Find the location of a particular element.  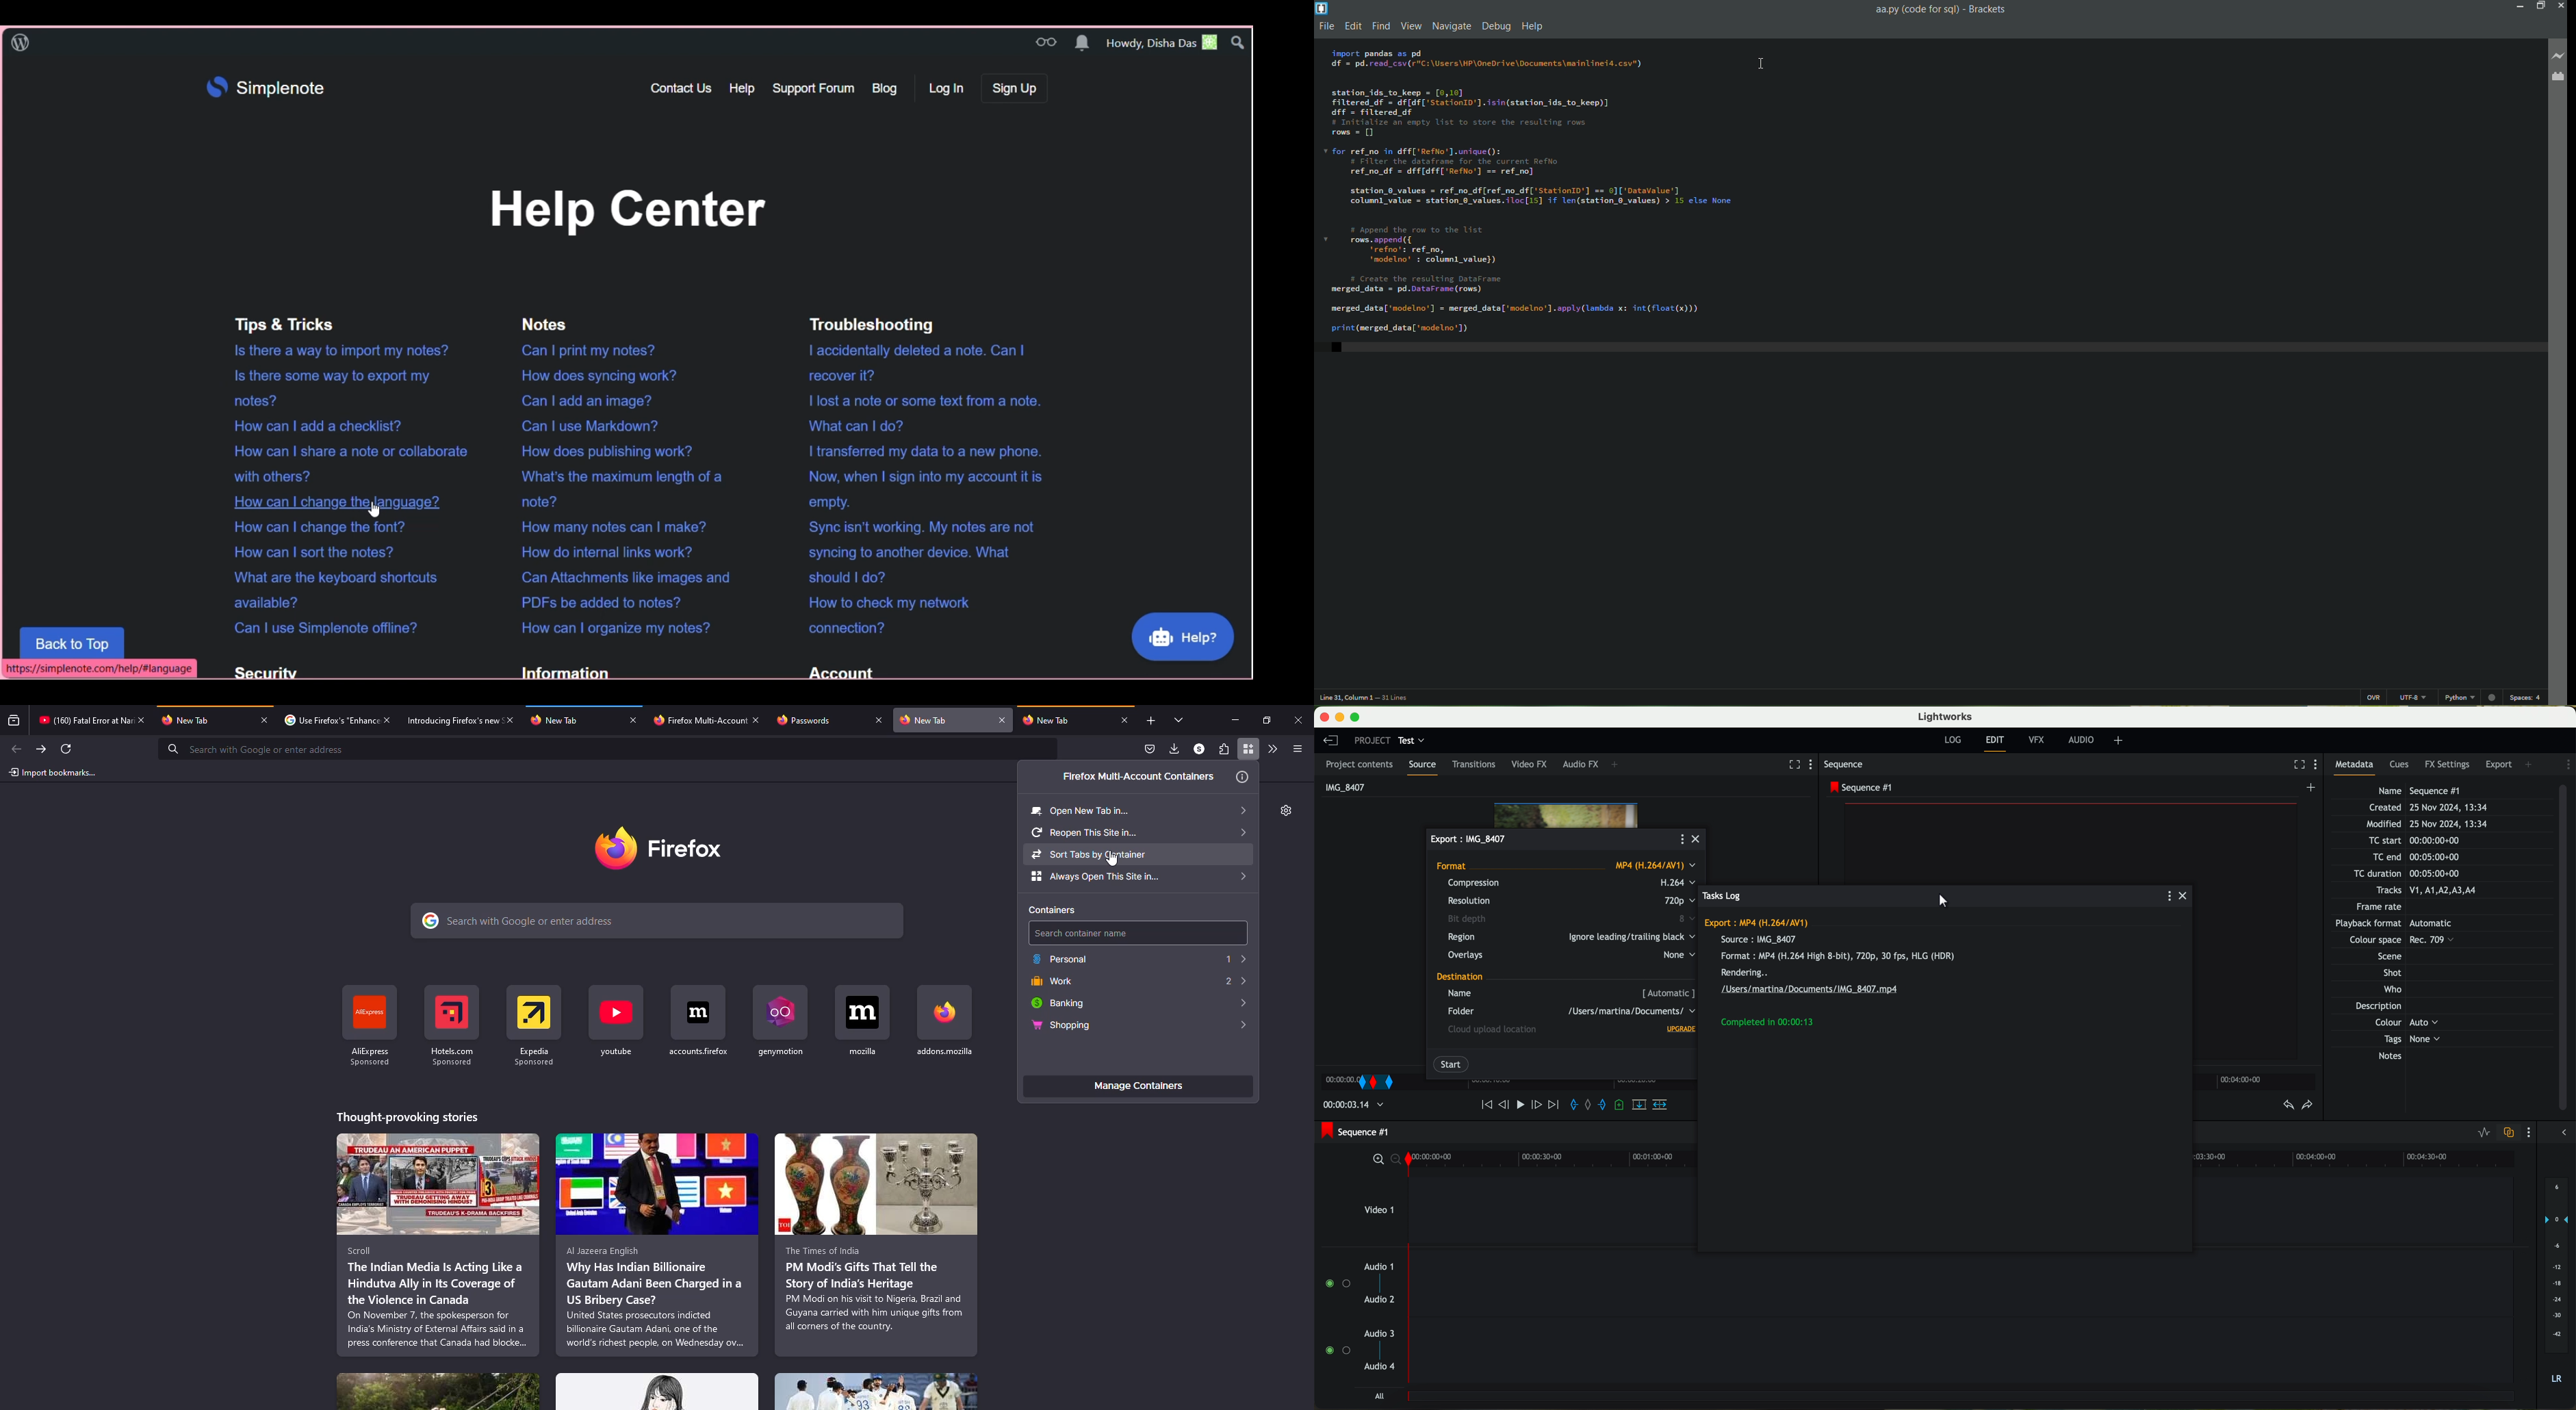

move backward is located at coordinates (1985, 1105).